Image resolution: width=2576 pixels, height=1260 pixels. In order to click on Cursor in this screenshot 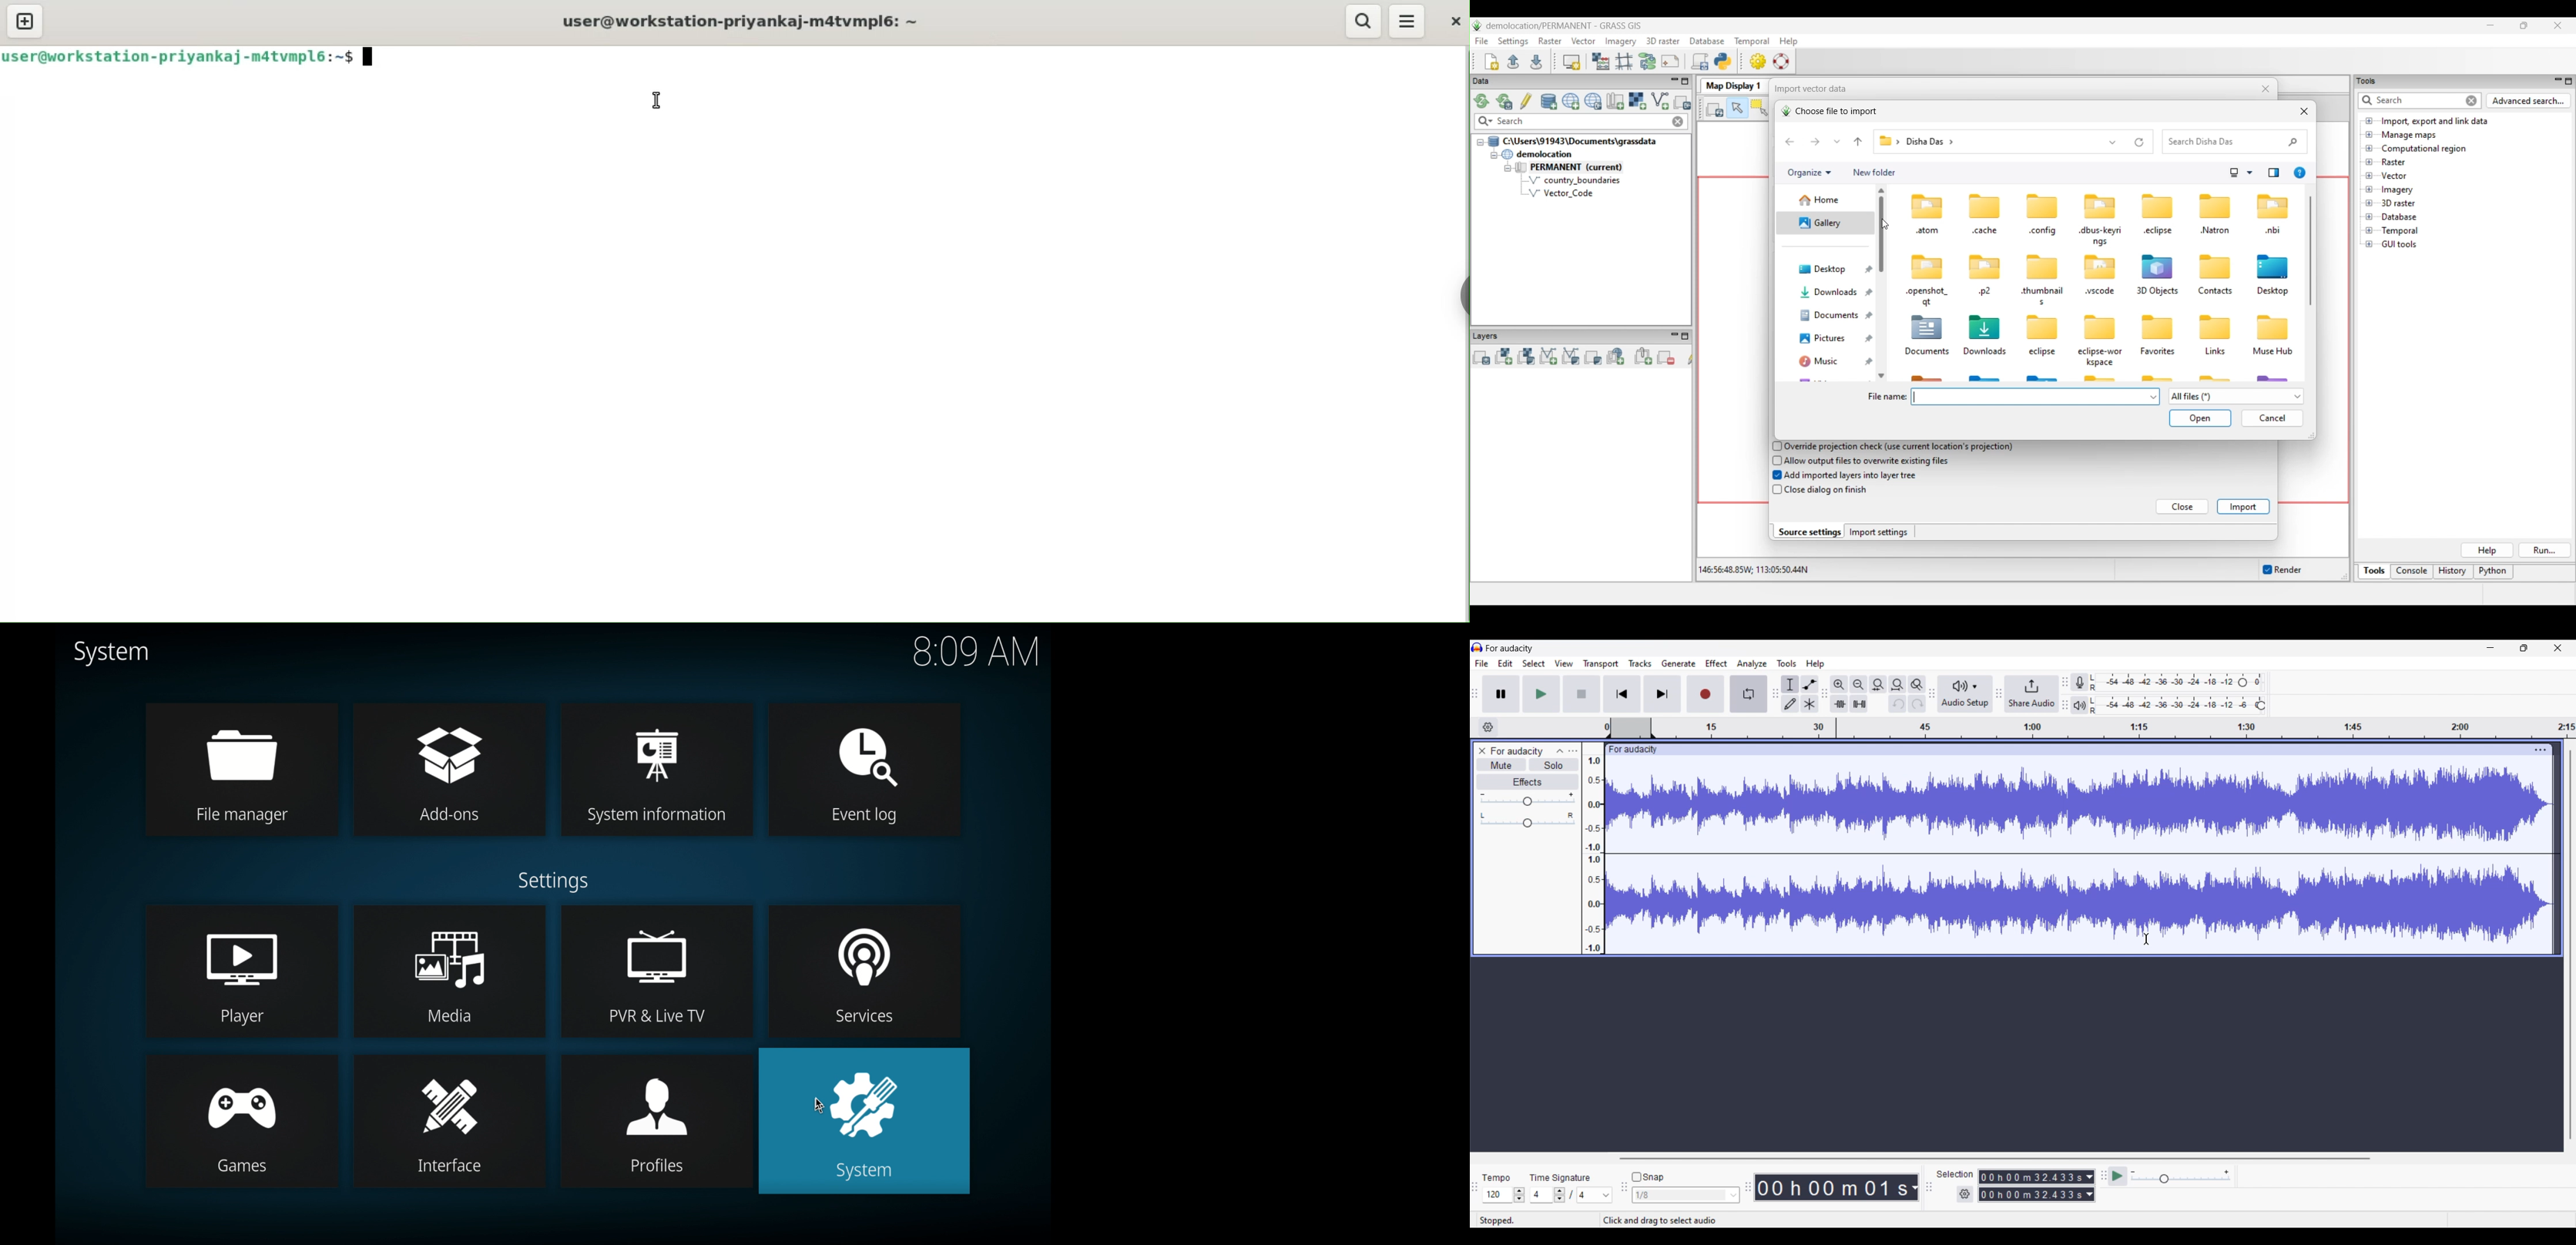, I will do `click(2146, 939)`.